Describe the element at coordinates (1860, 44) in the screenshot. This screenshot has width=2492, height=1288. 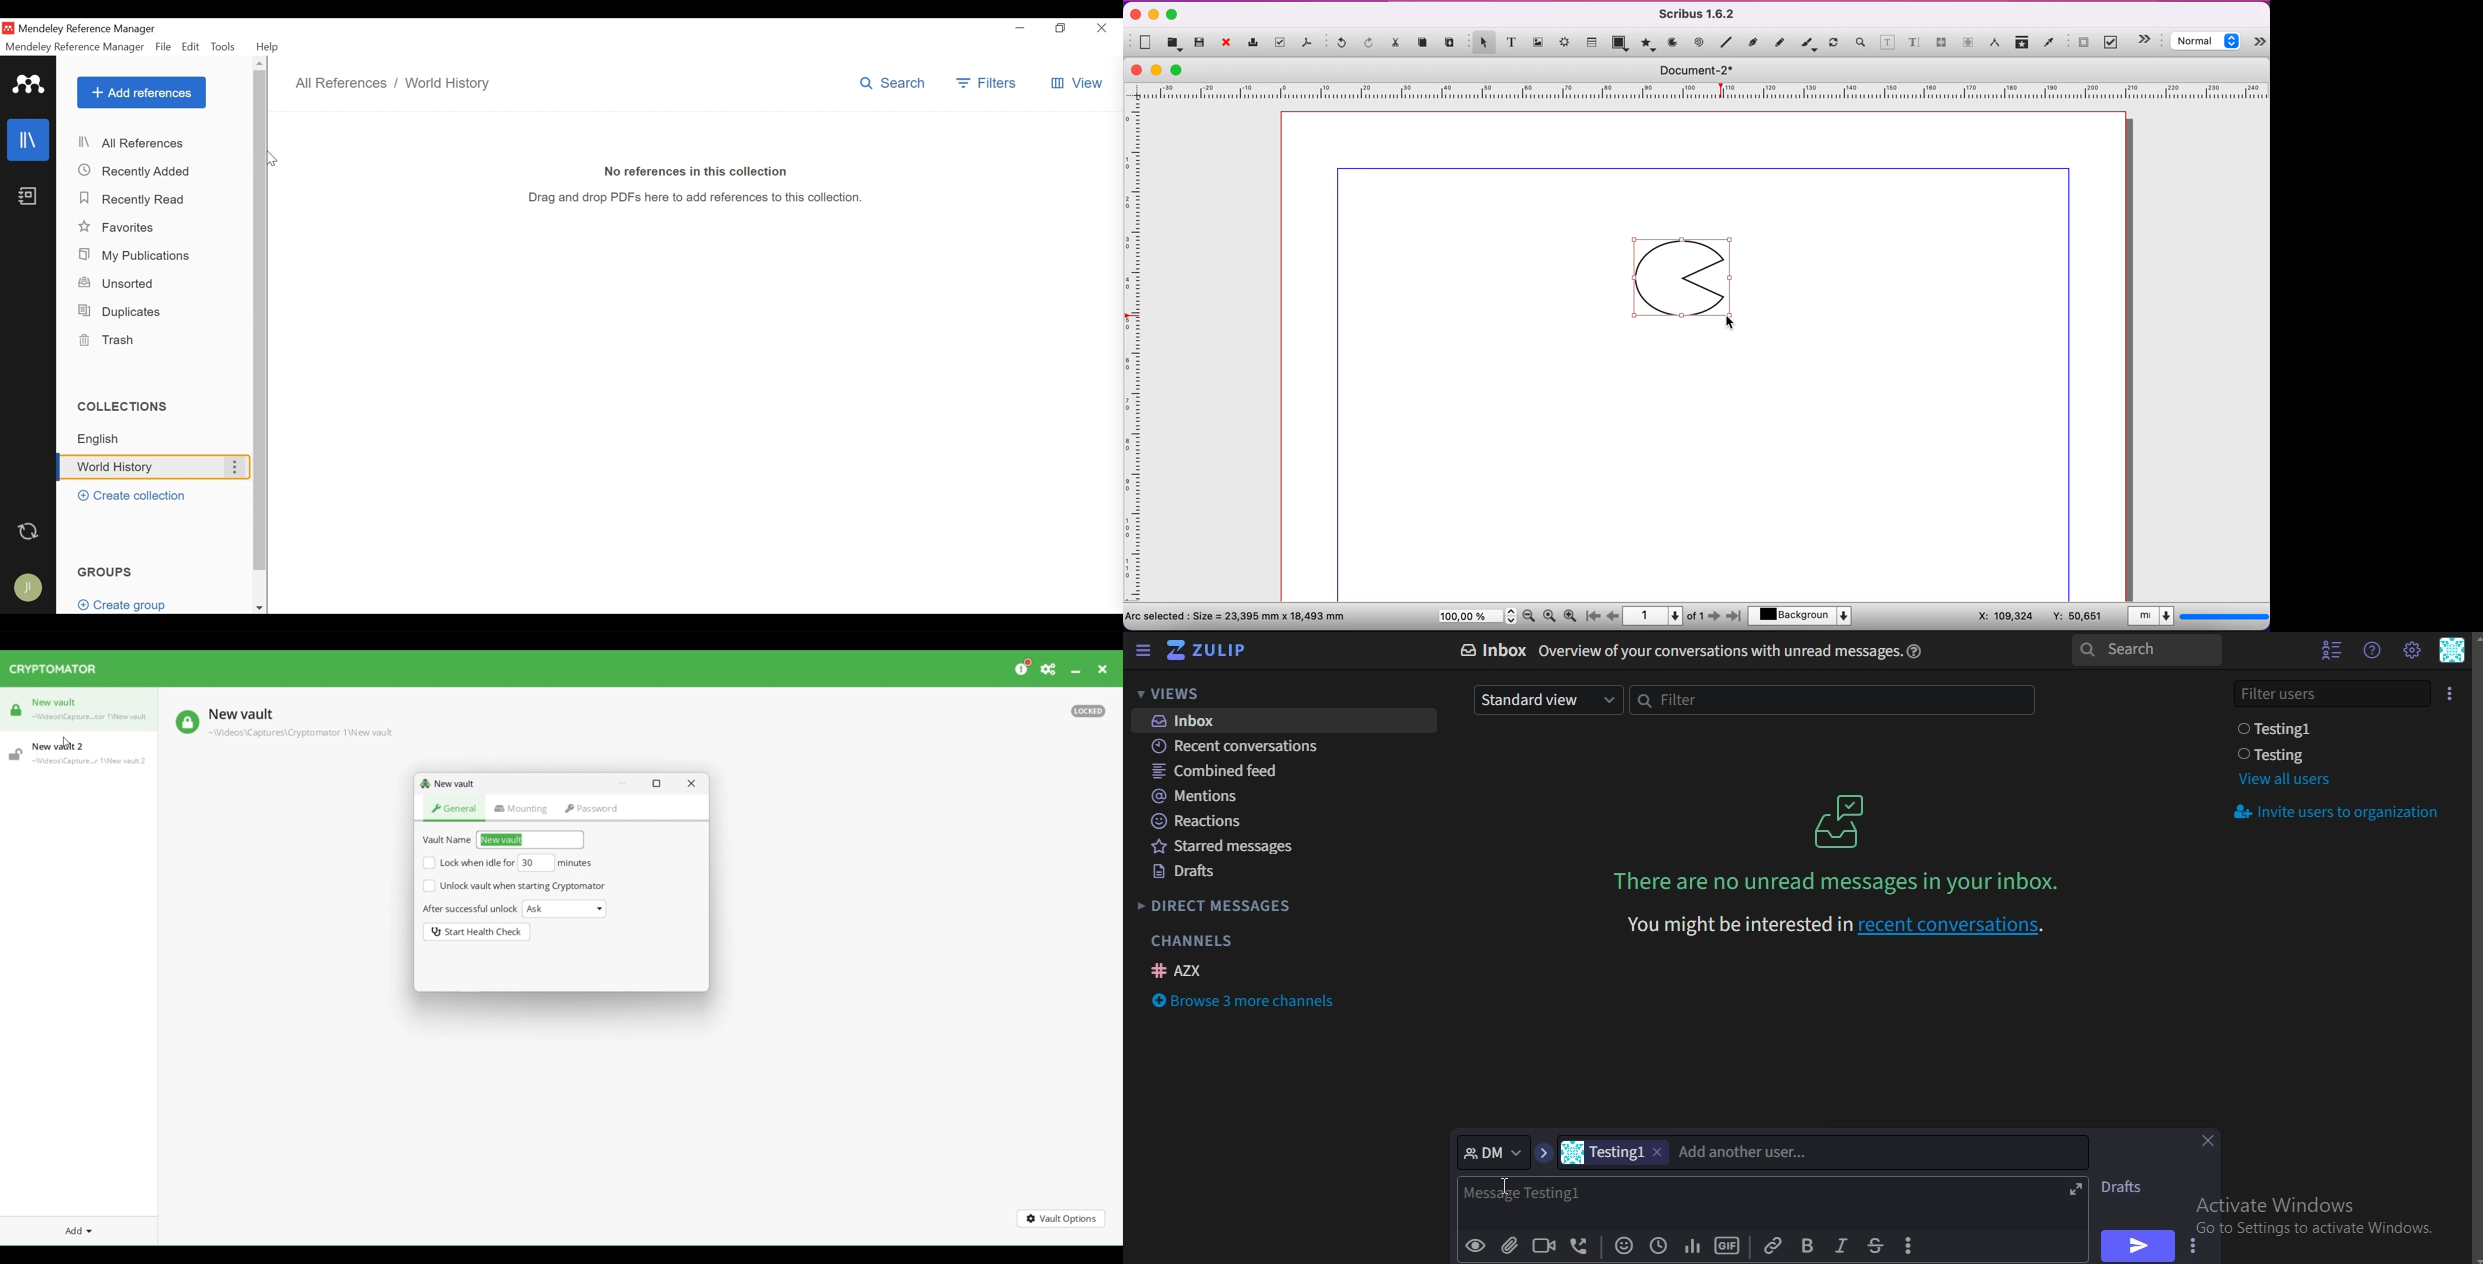
I see `zoom in or zoom out` at that location.